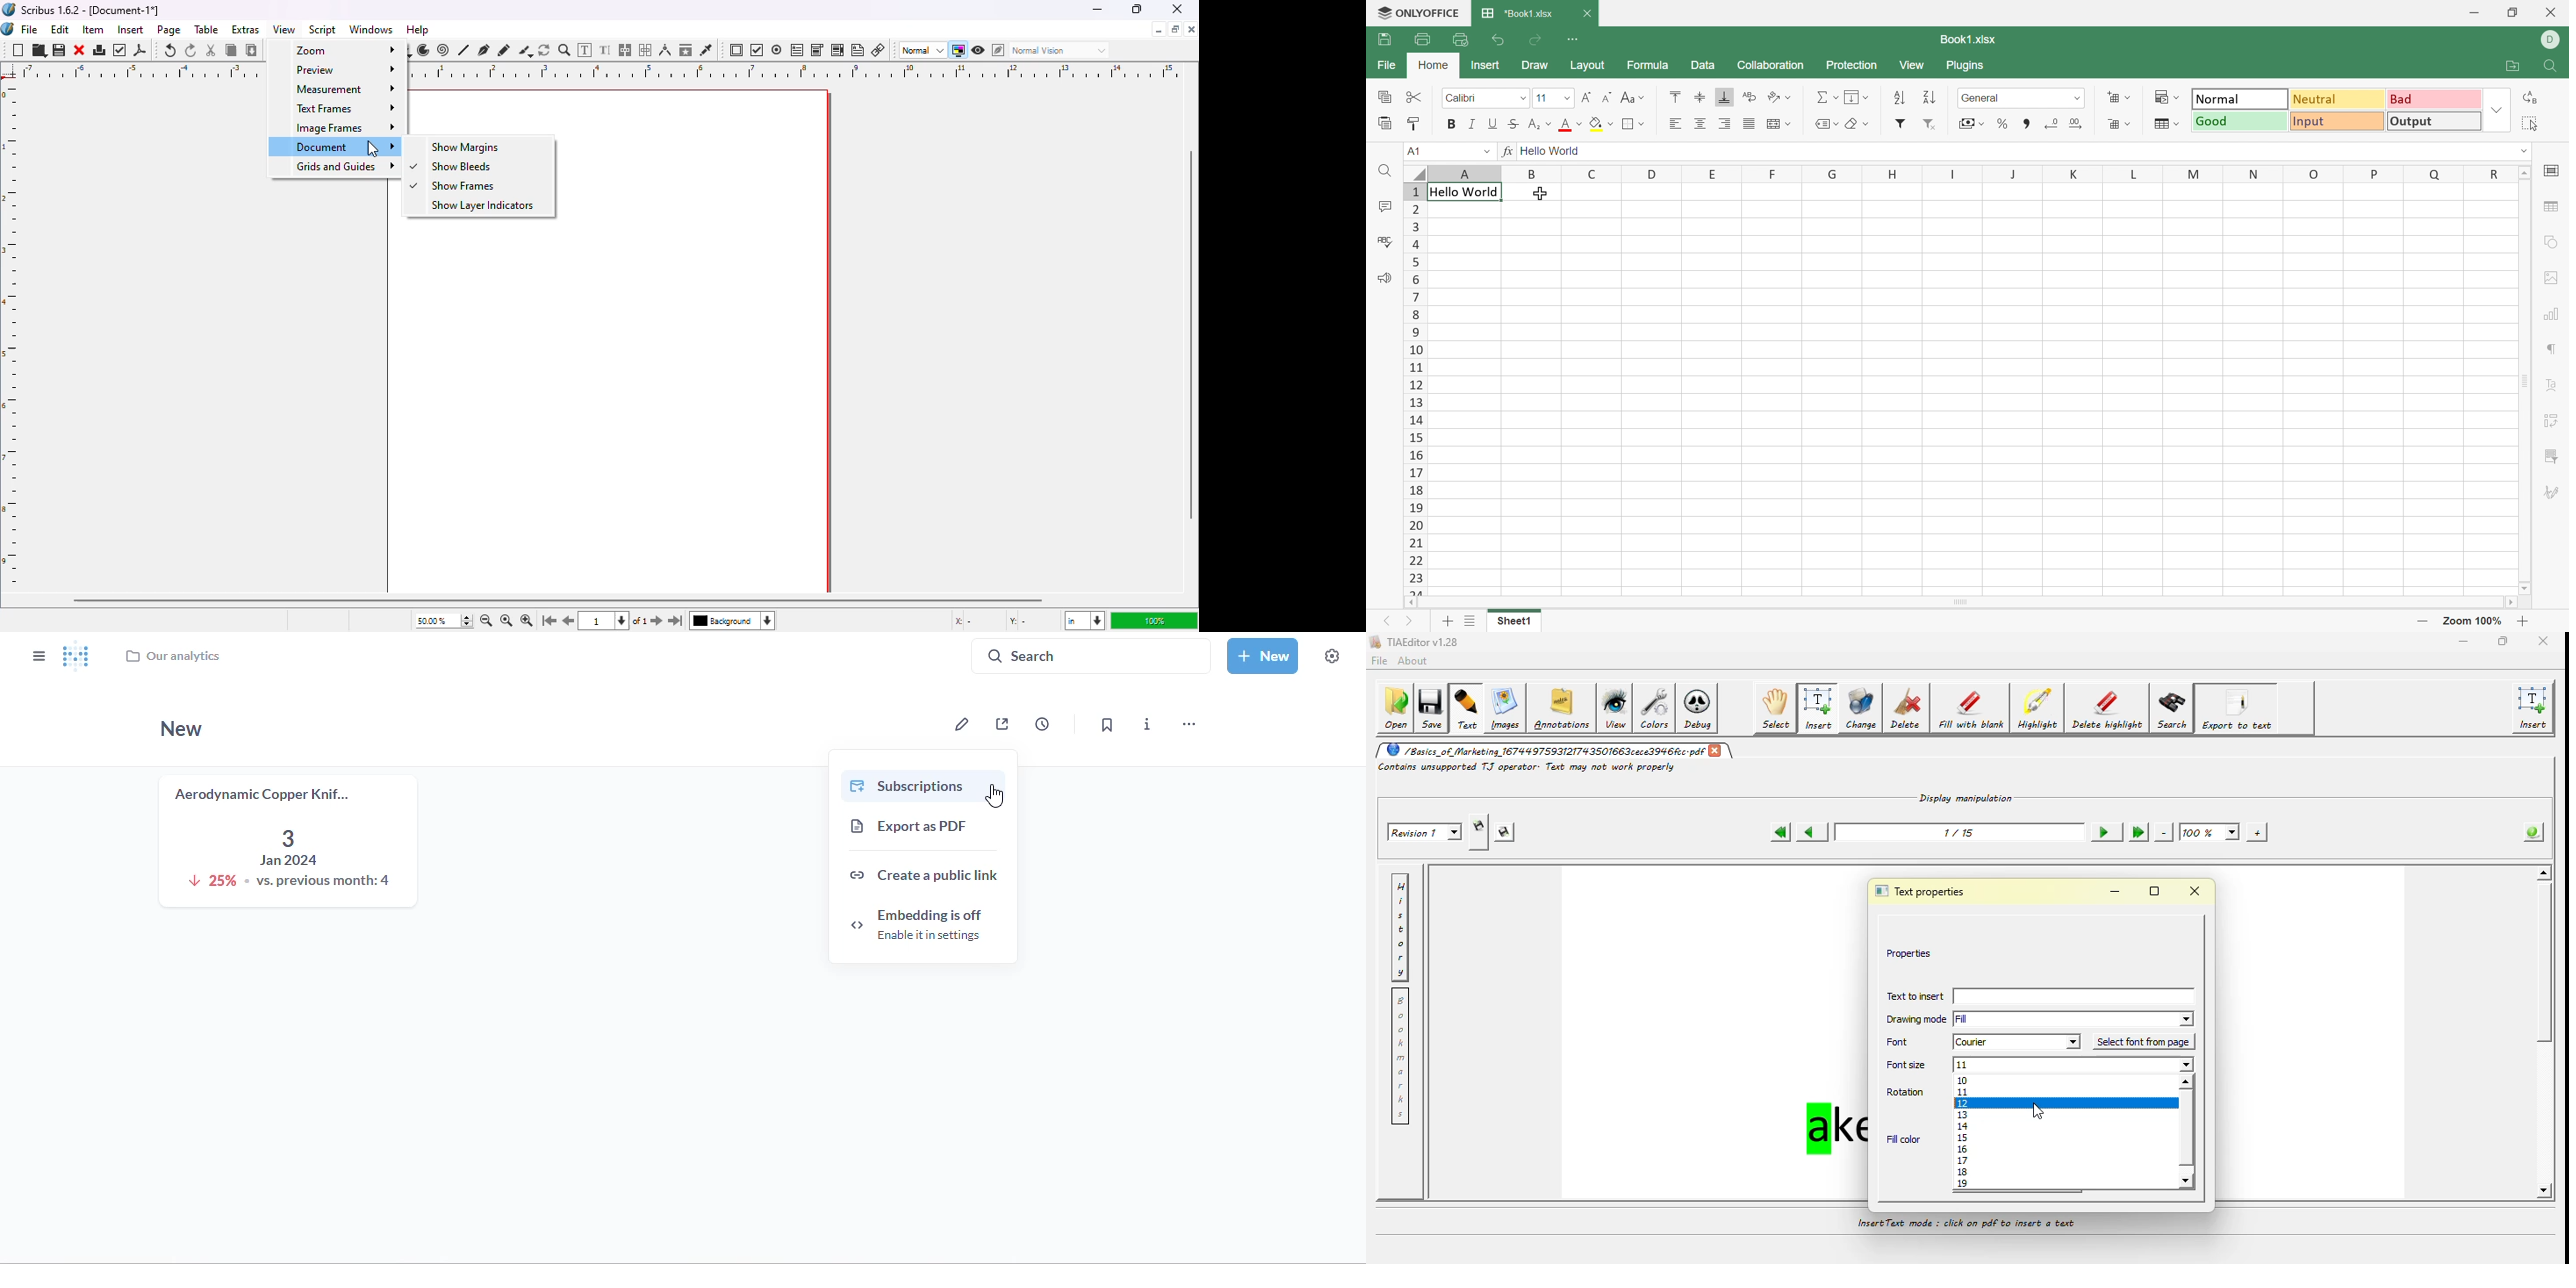 This screenshot has width=2576, height=1288. Describe the element at coordinates (60, 51) in the screenshot. I see `save` at that location.